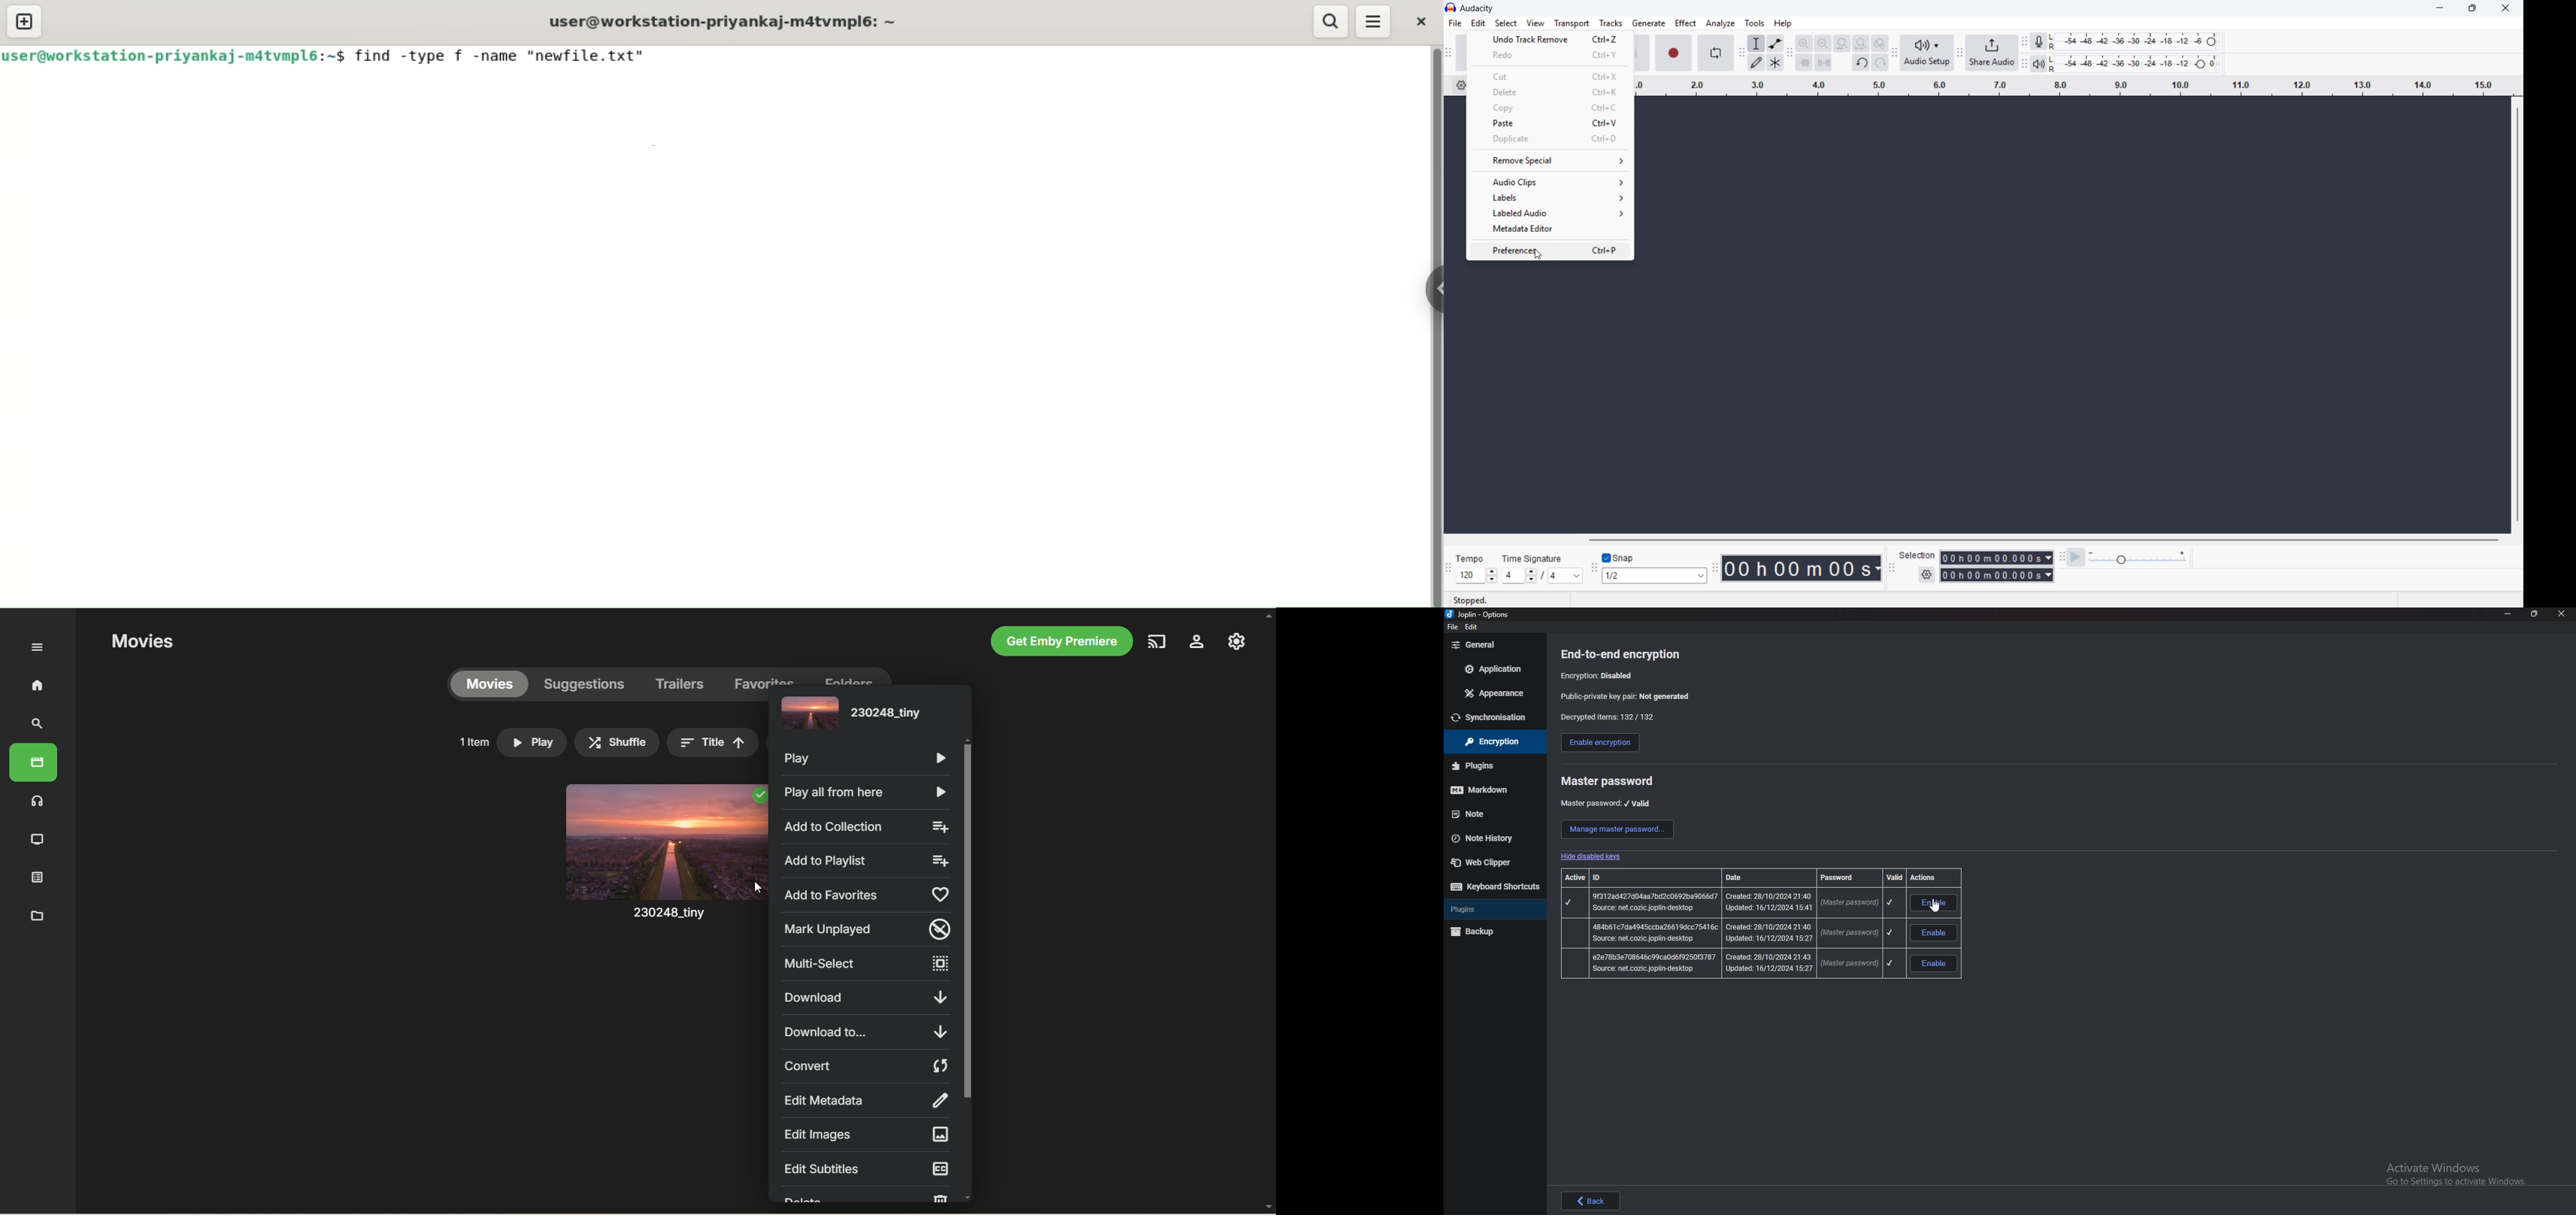  I want to click on remove special, so click(1550, 160).